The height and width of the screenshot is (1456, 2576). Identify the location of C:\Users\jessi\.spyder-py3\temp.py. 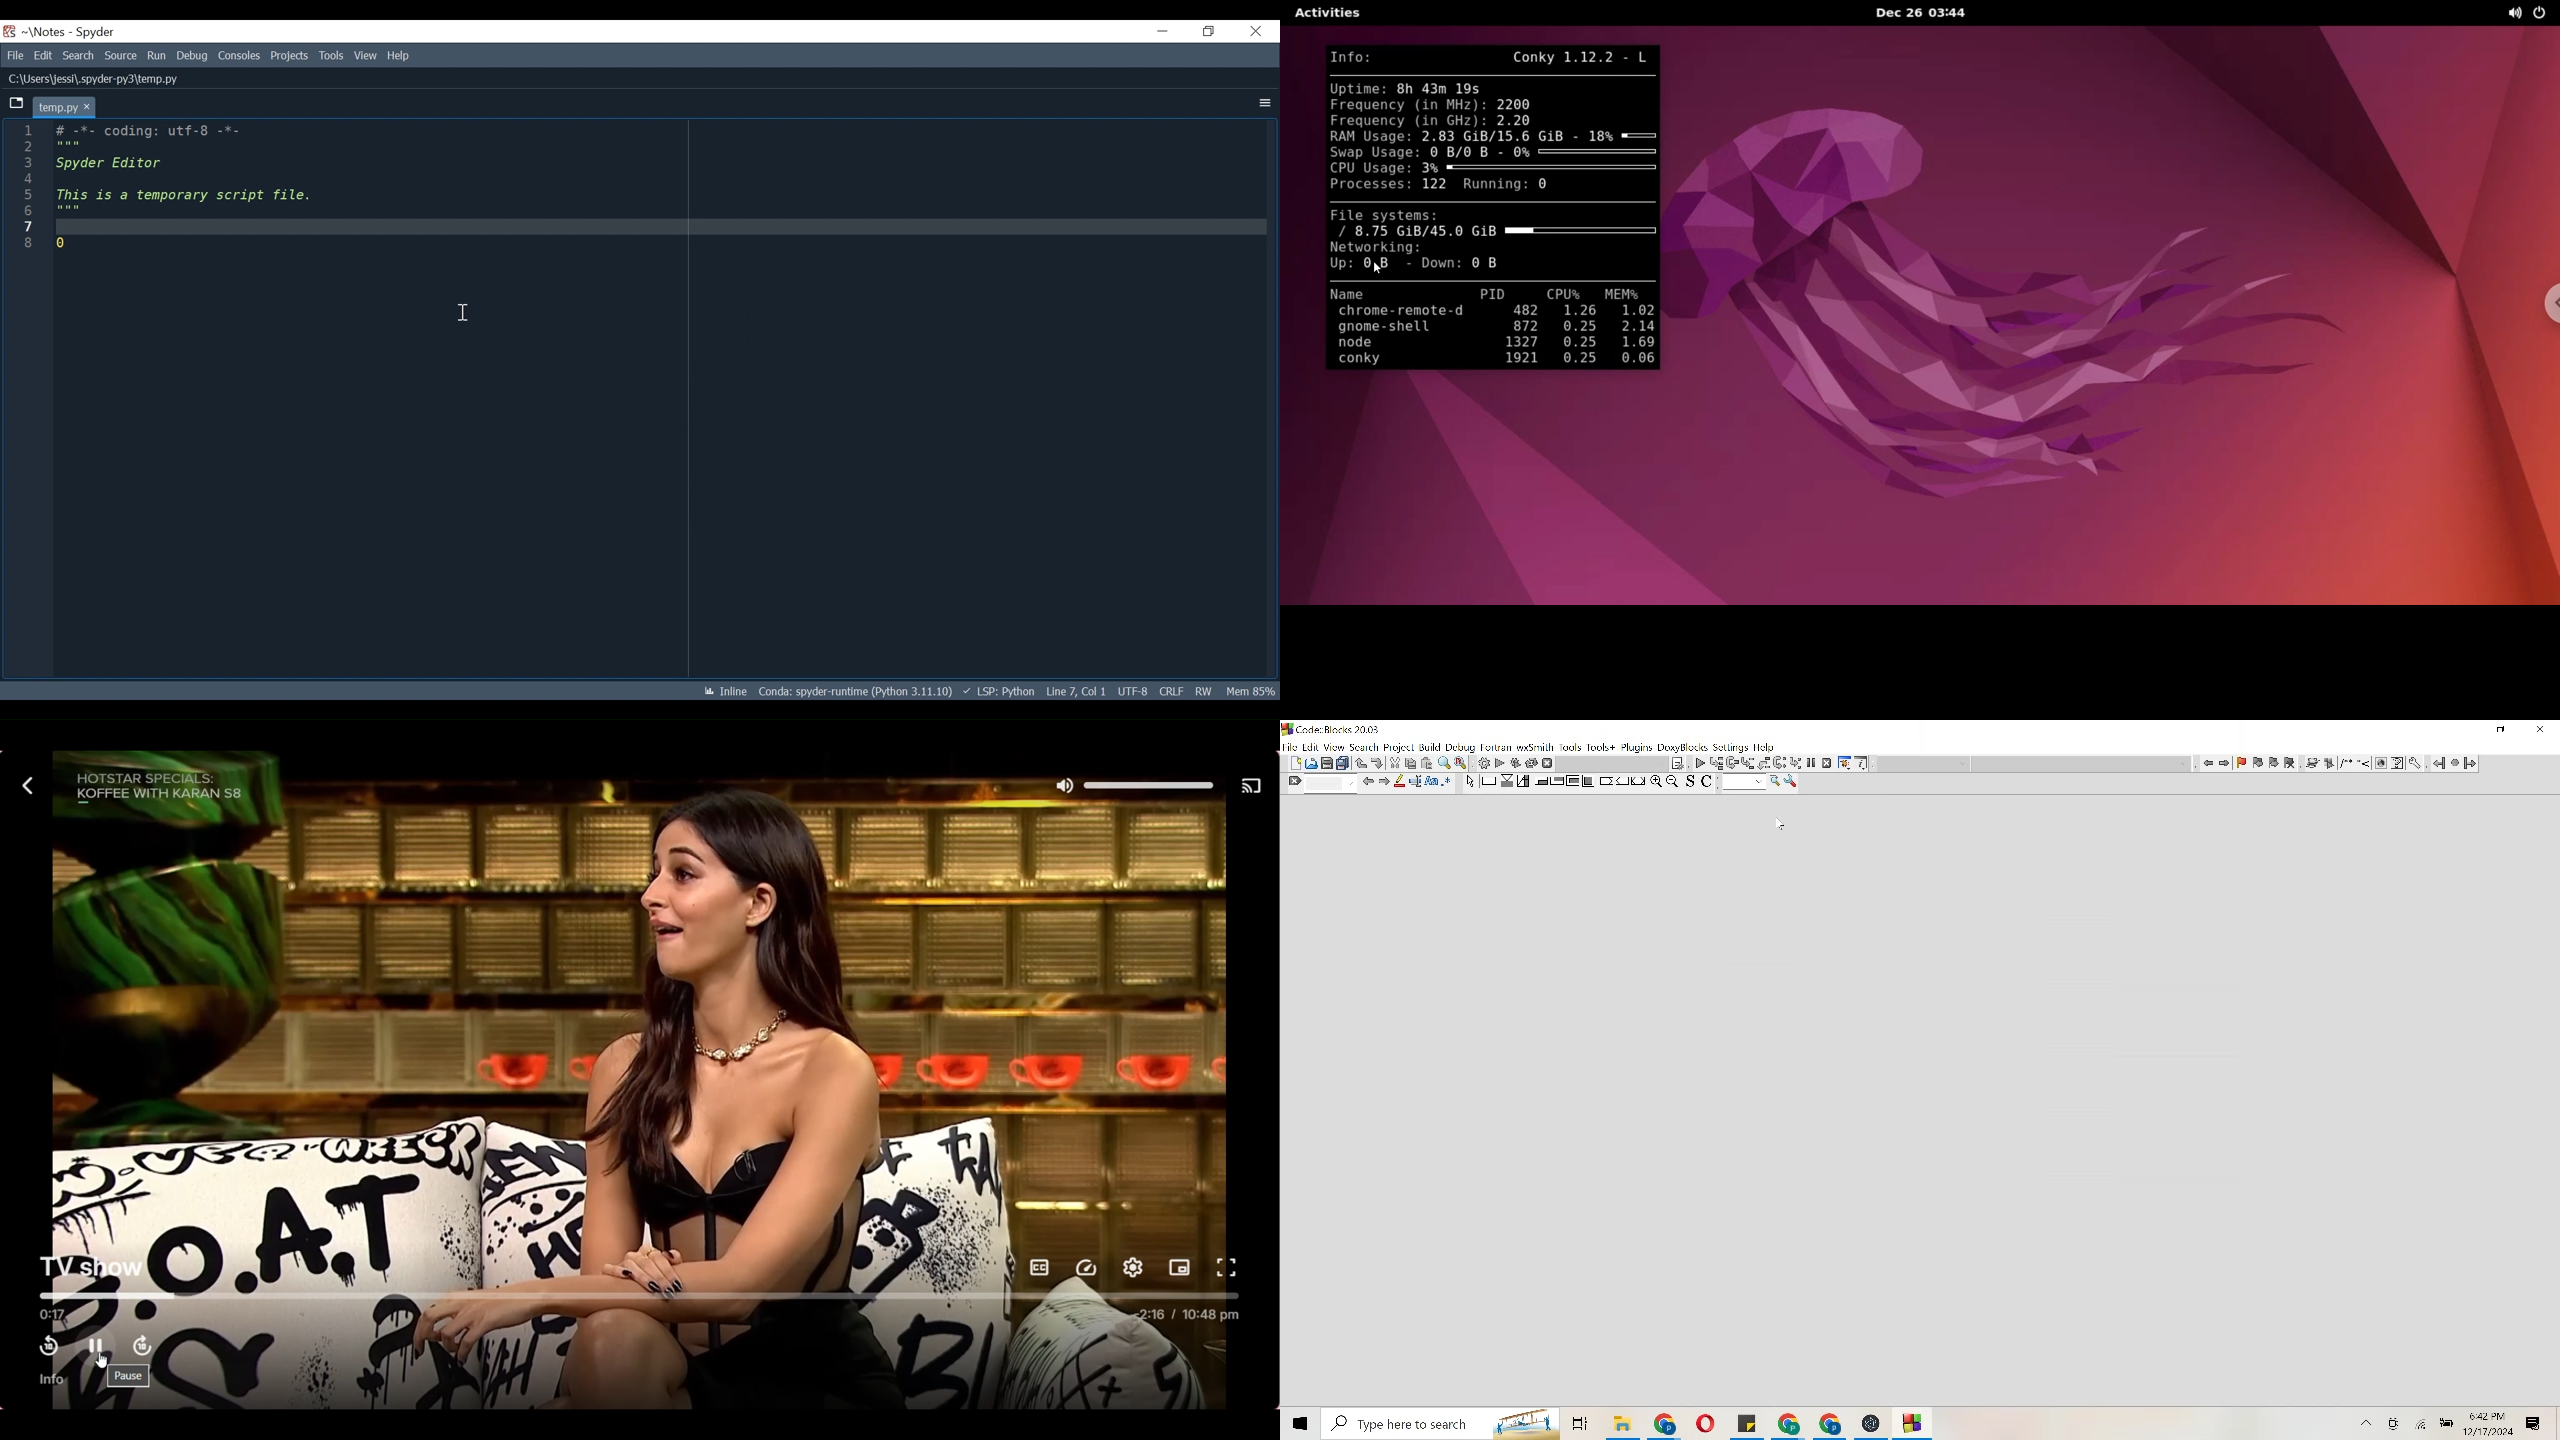
(95, 79).